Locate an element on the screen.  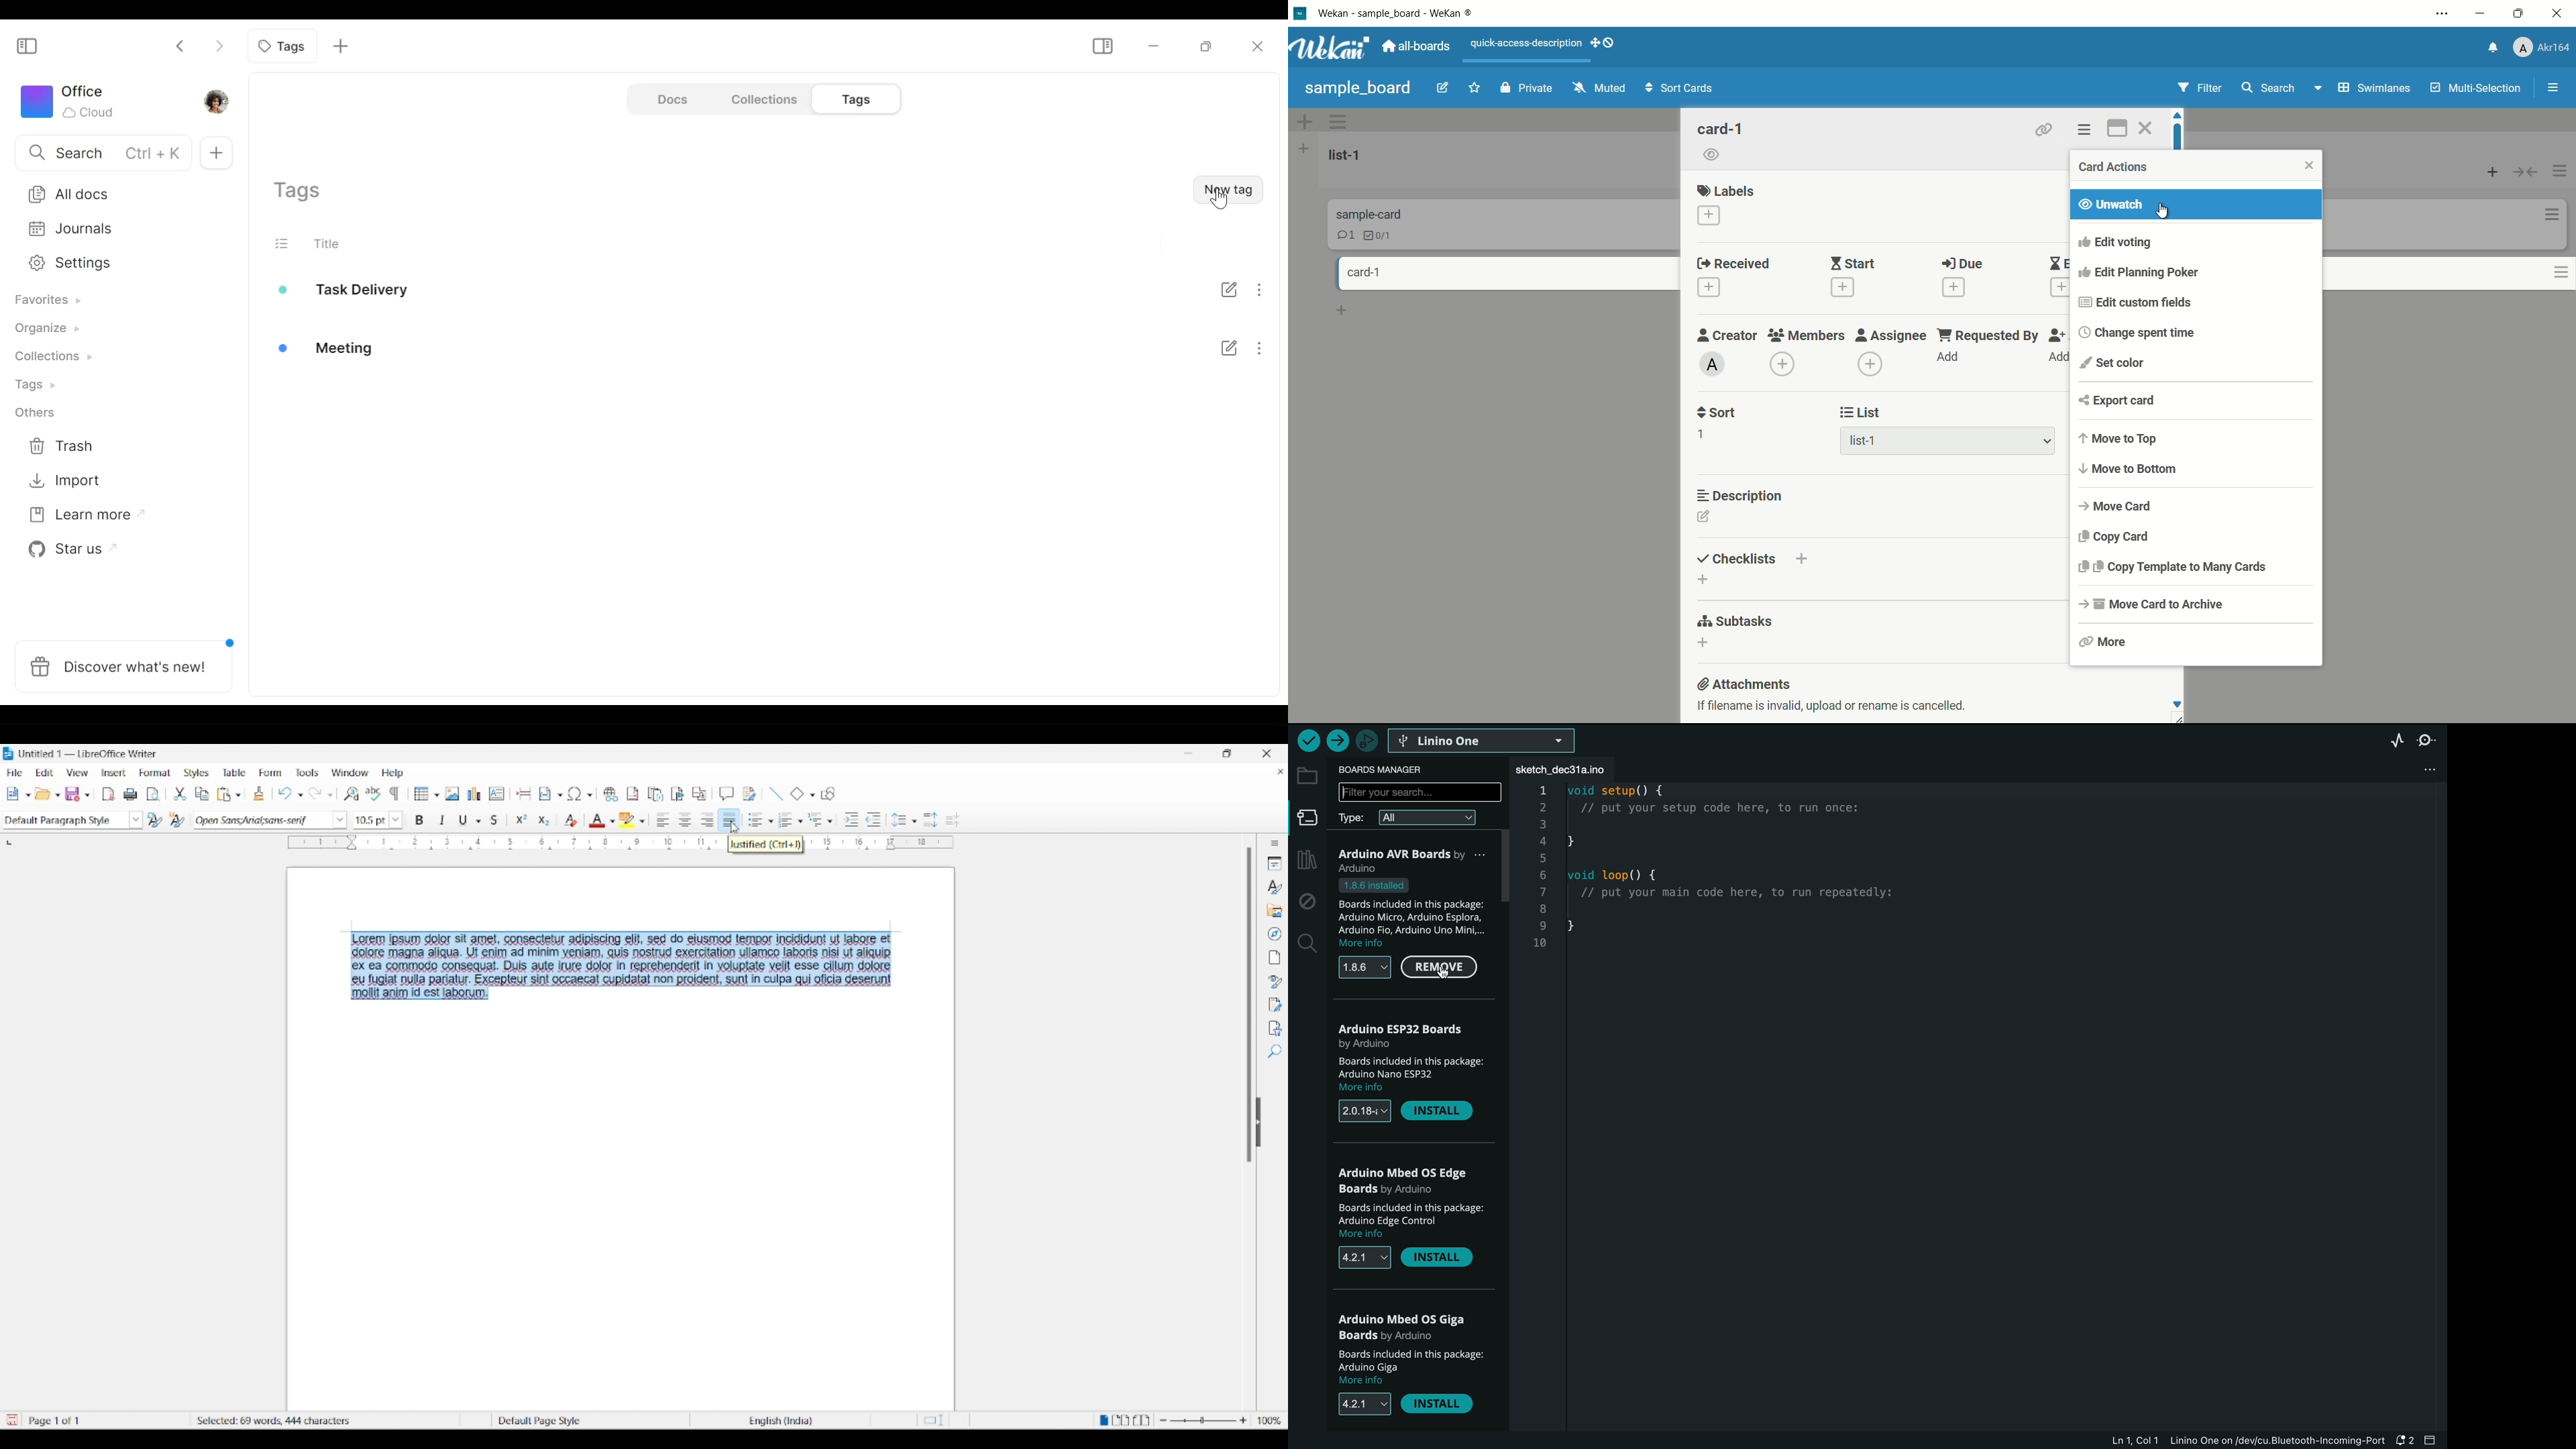
Insert chart is located at coordinates (474, 794).